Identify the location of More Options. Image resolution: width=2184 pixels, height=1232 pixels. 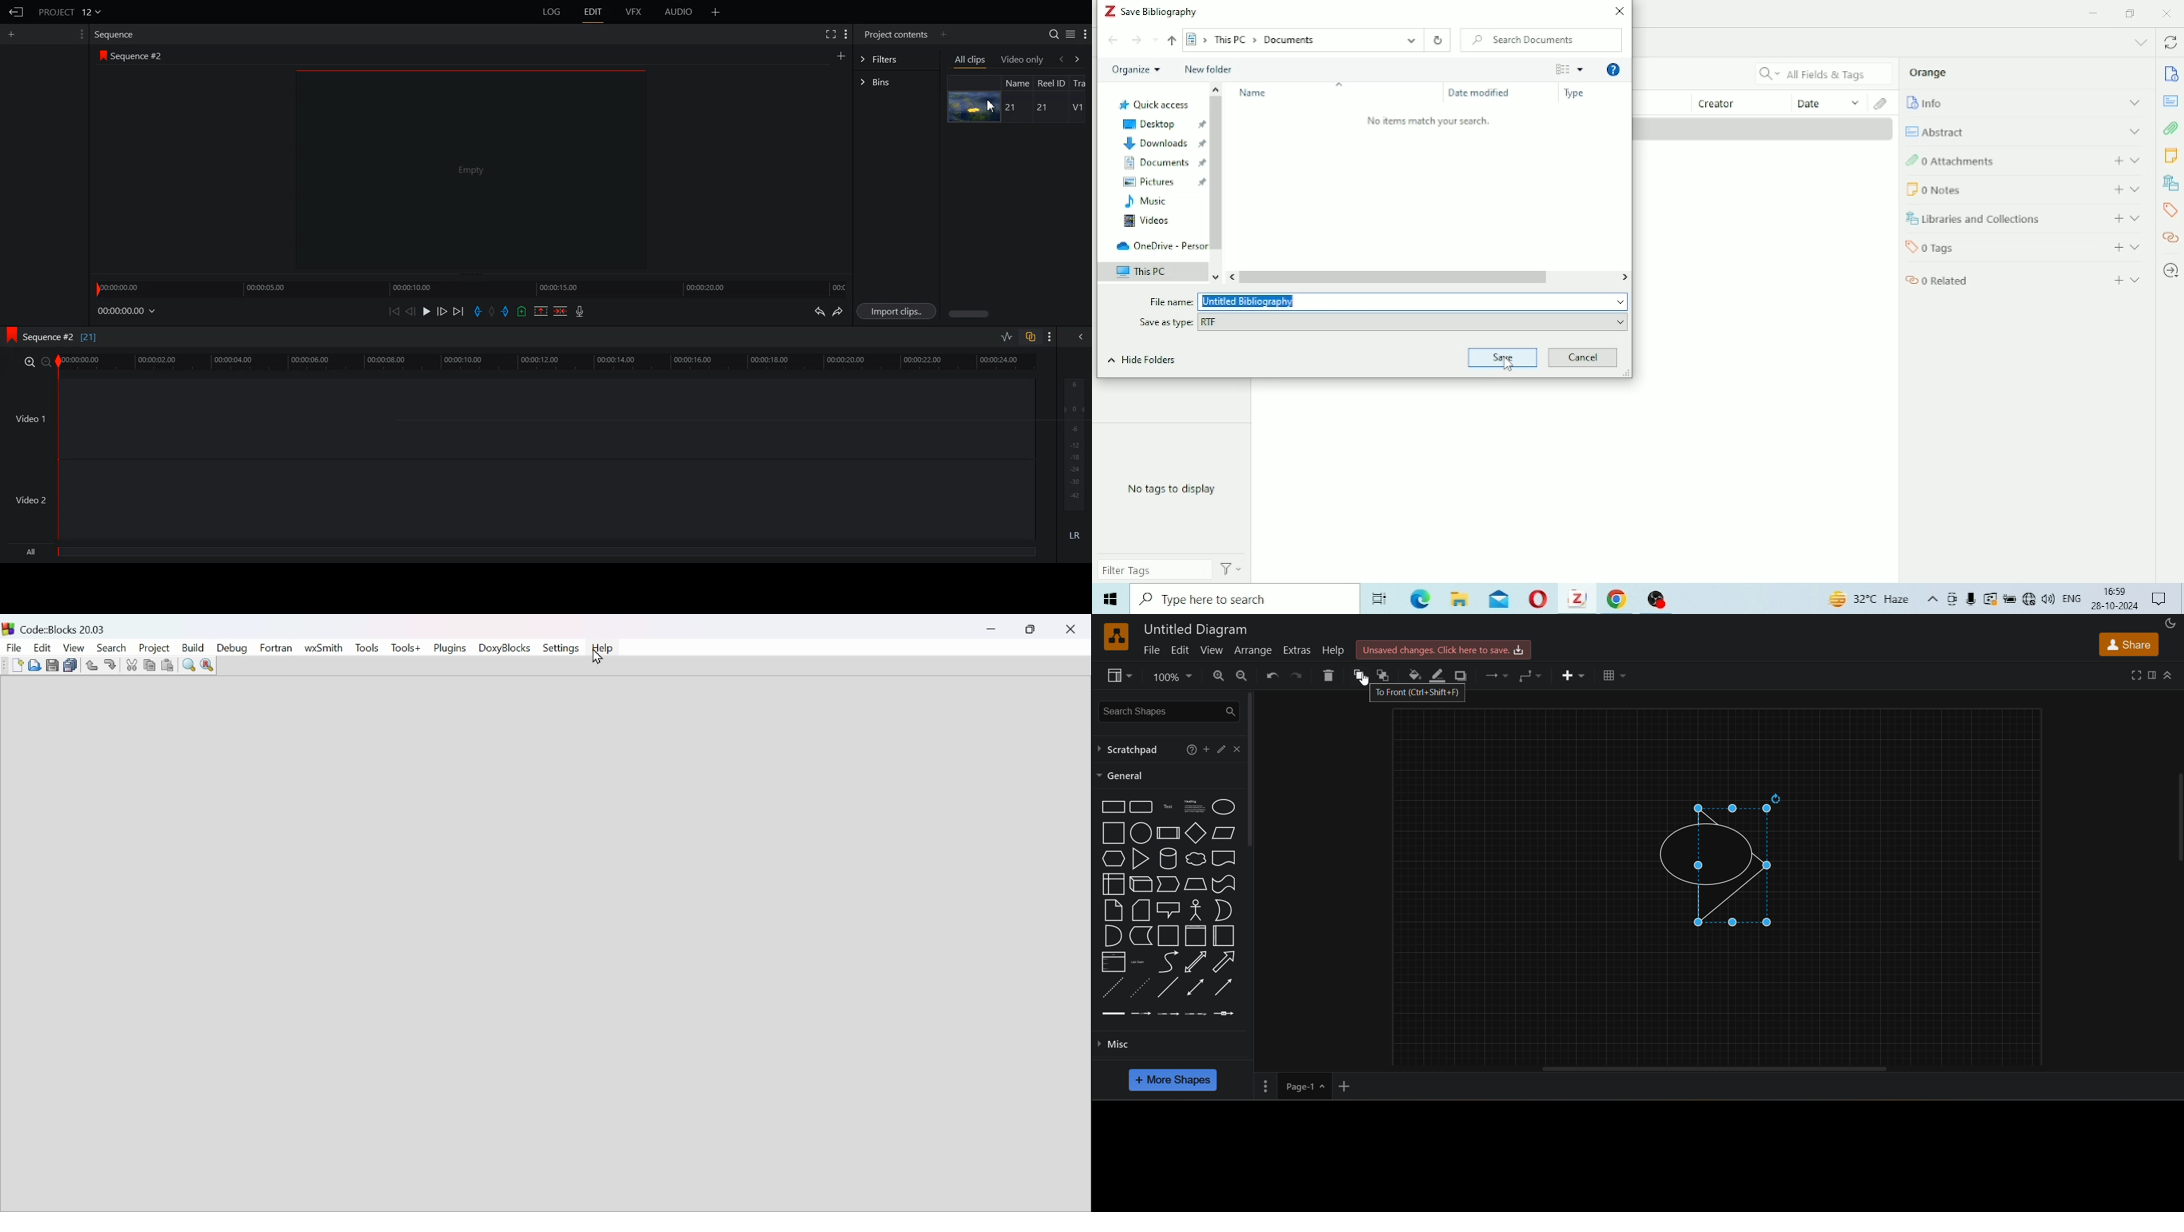
(1581, 69).